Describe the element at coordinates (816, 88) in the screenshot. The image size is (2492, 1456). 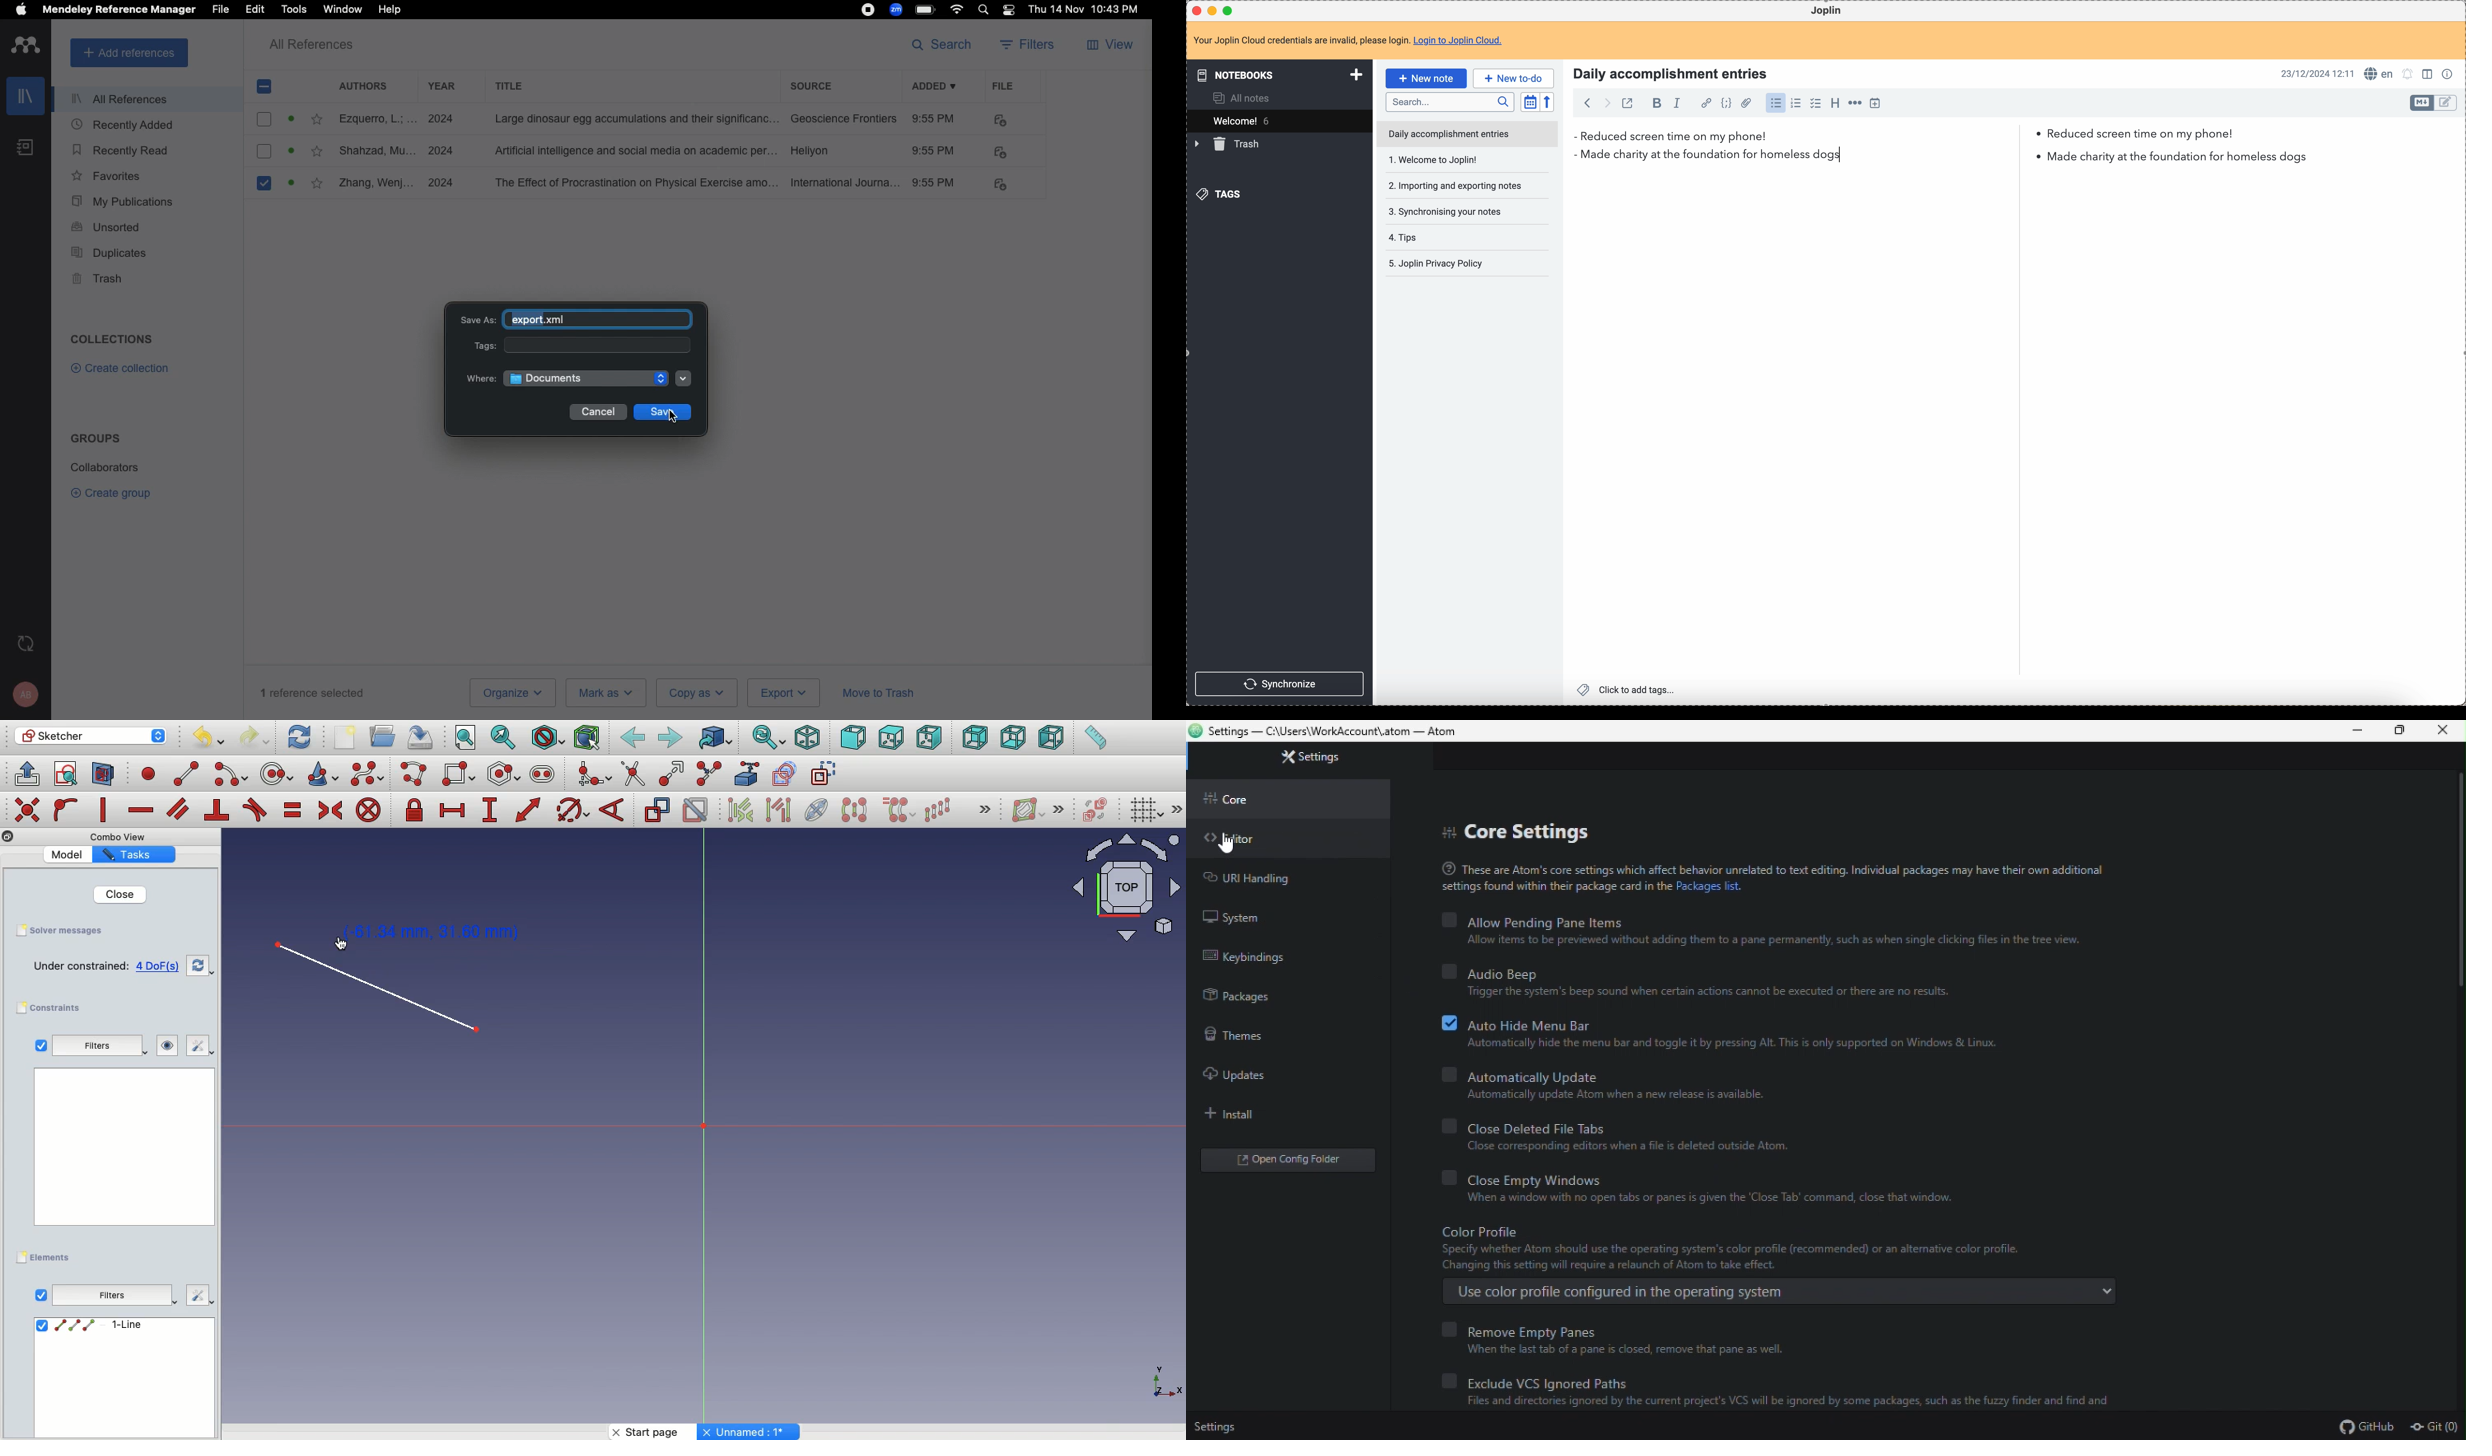
I see `Source` at that location.